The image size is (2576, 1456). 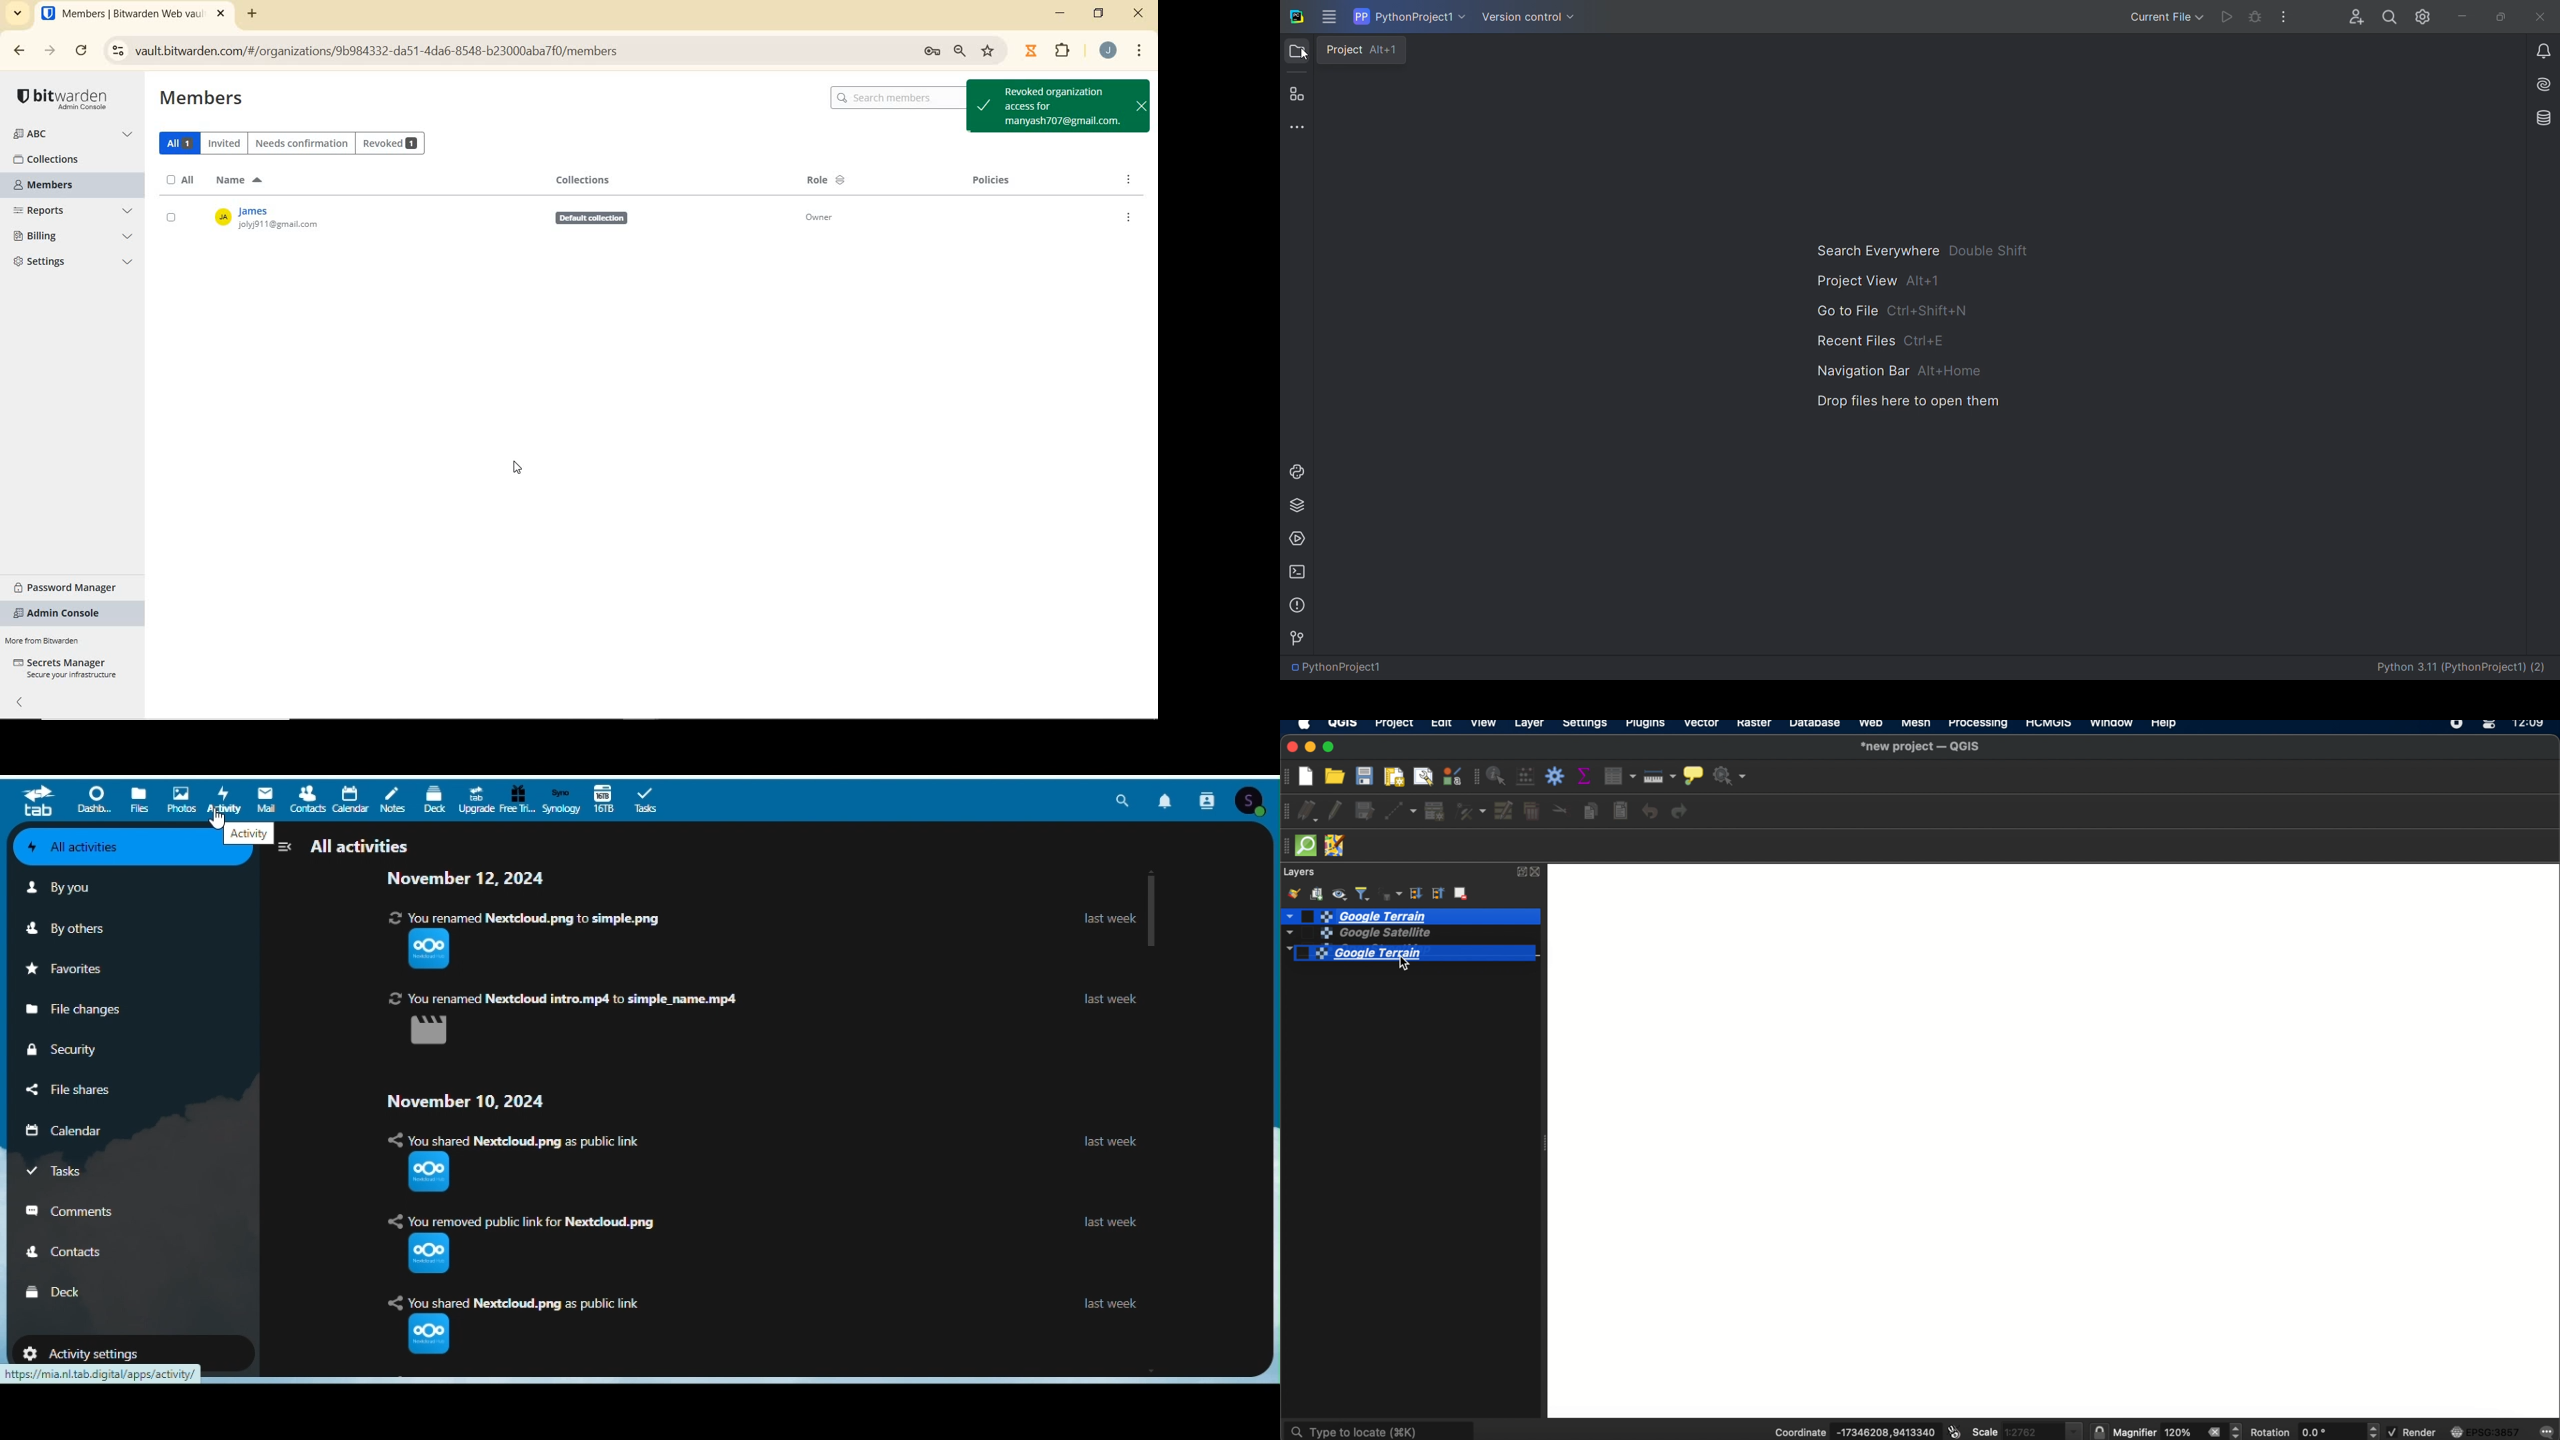 What do you see at coordinates (1046, 106) in the screenshot?
I see `REVOKED ORGANIZATION ACCESS FOR USER` at bounding box center [1046, 106].